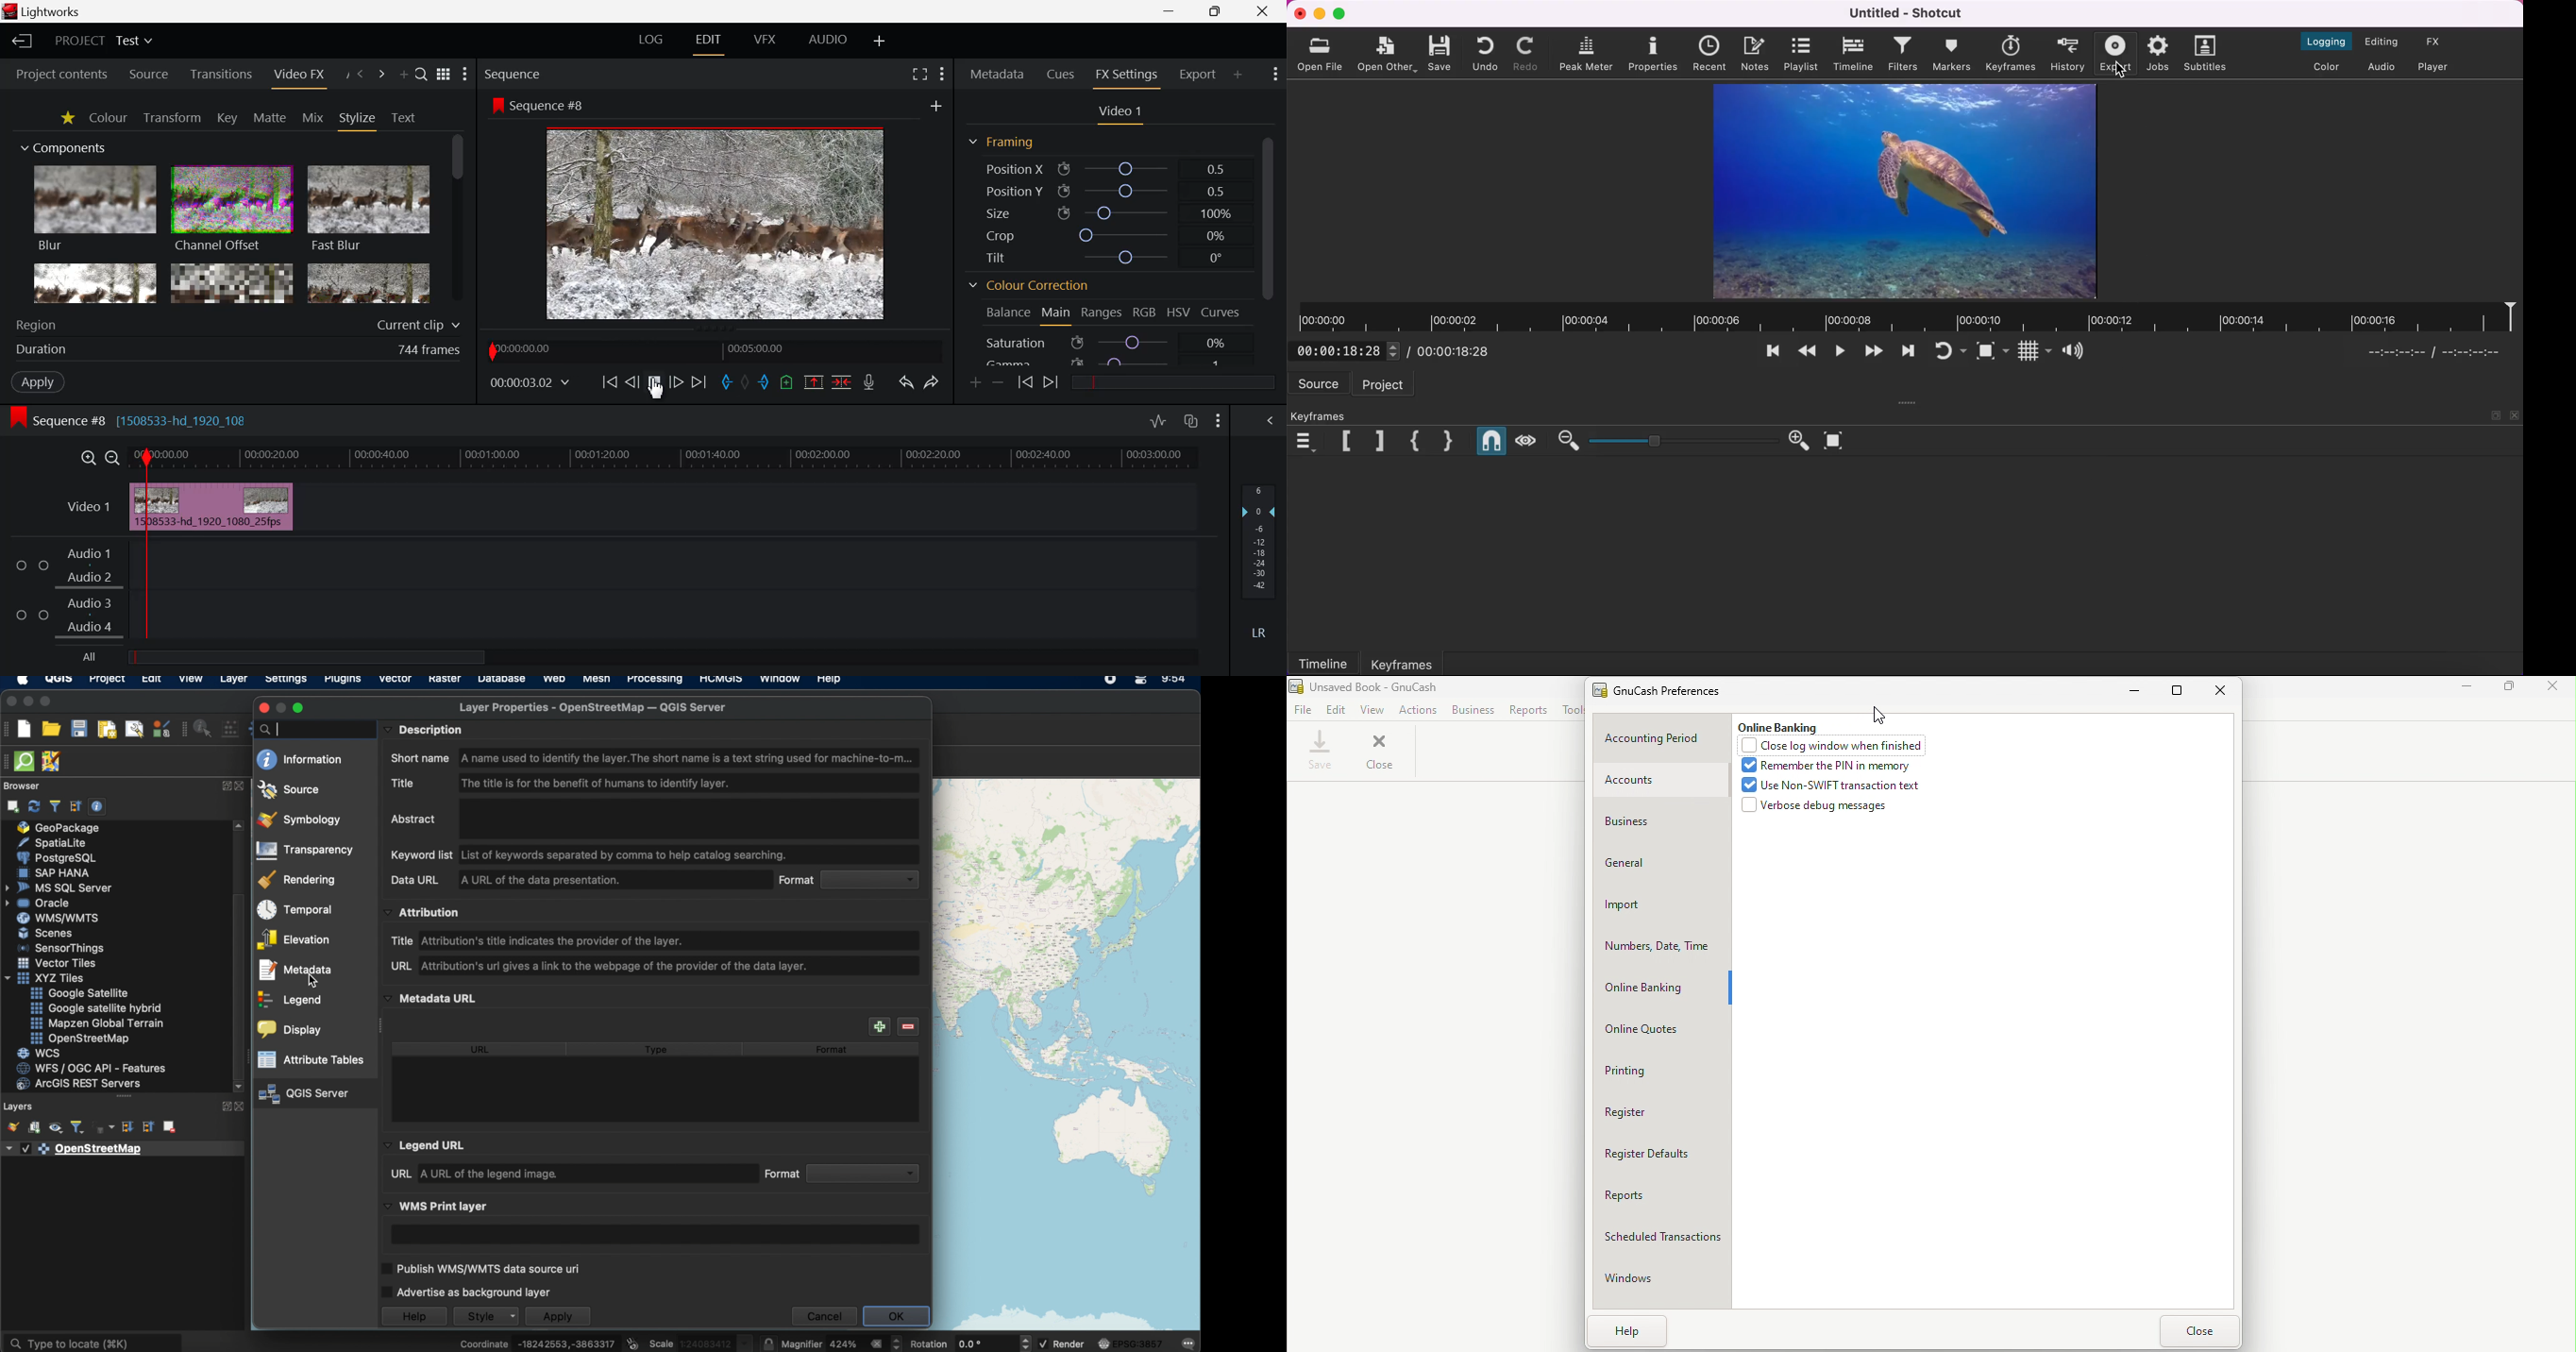 The image size is (2576, 1372). What do you see at coordinates (1902, 55) in the screenshot?
I see `filters` at bounding box center [1902, 55].